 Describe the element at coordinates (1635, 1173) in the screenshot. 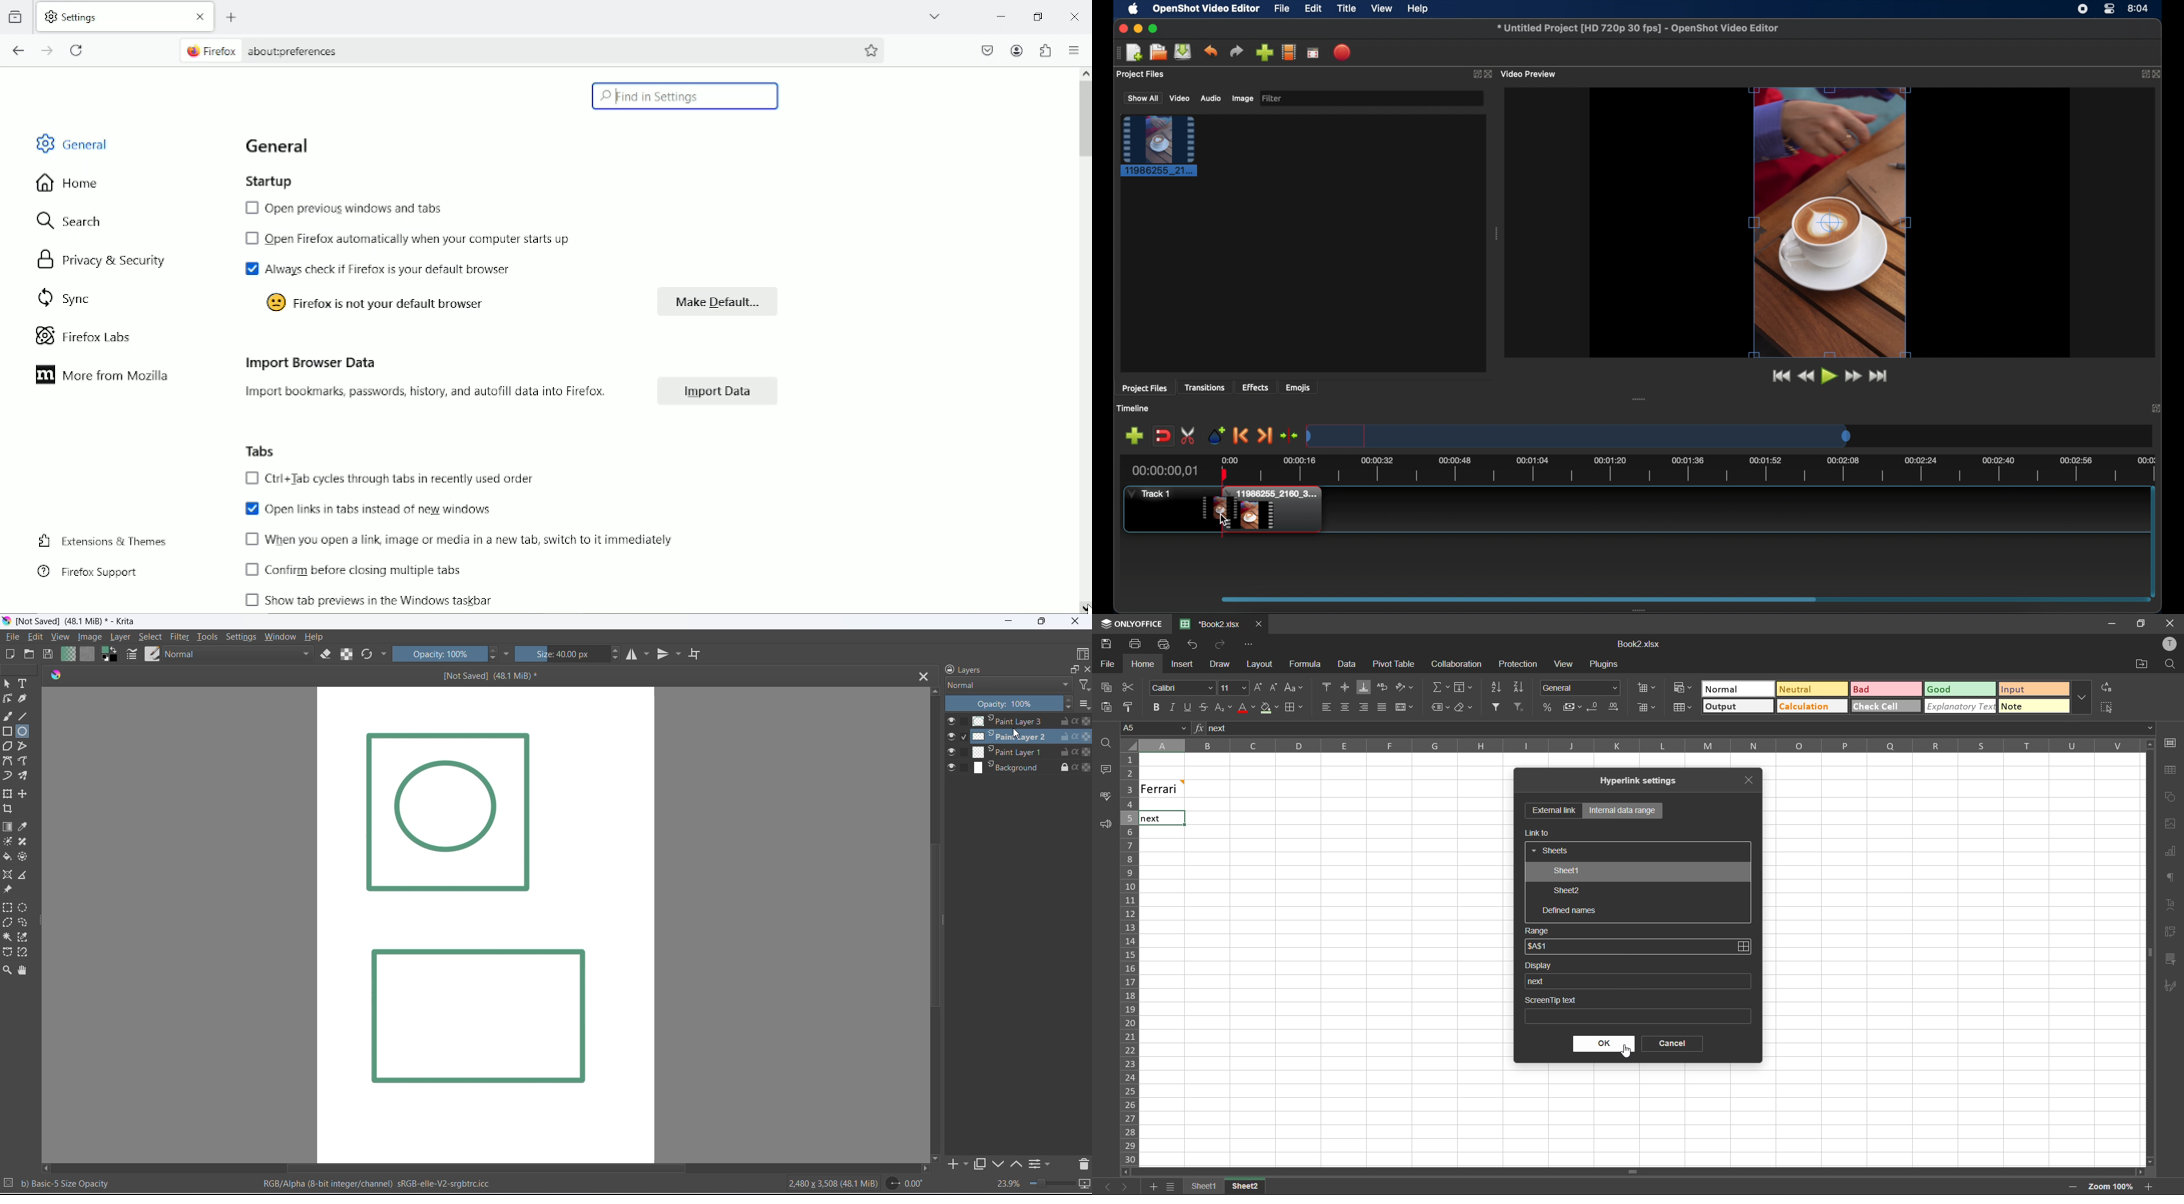

I see `Vertical Scrollbar` at that location.